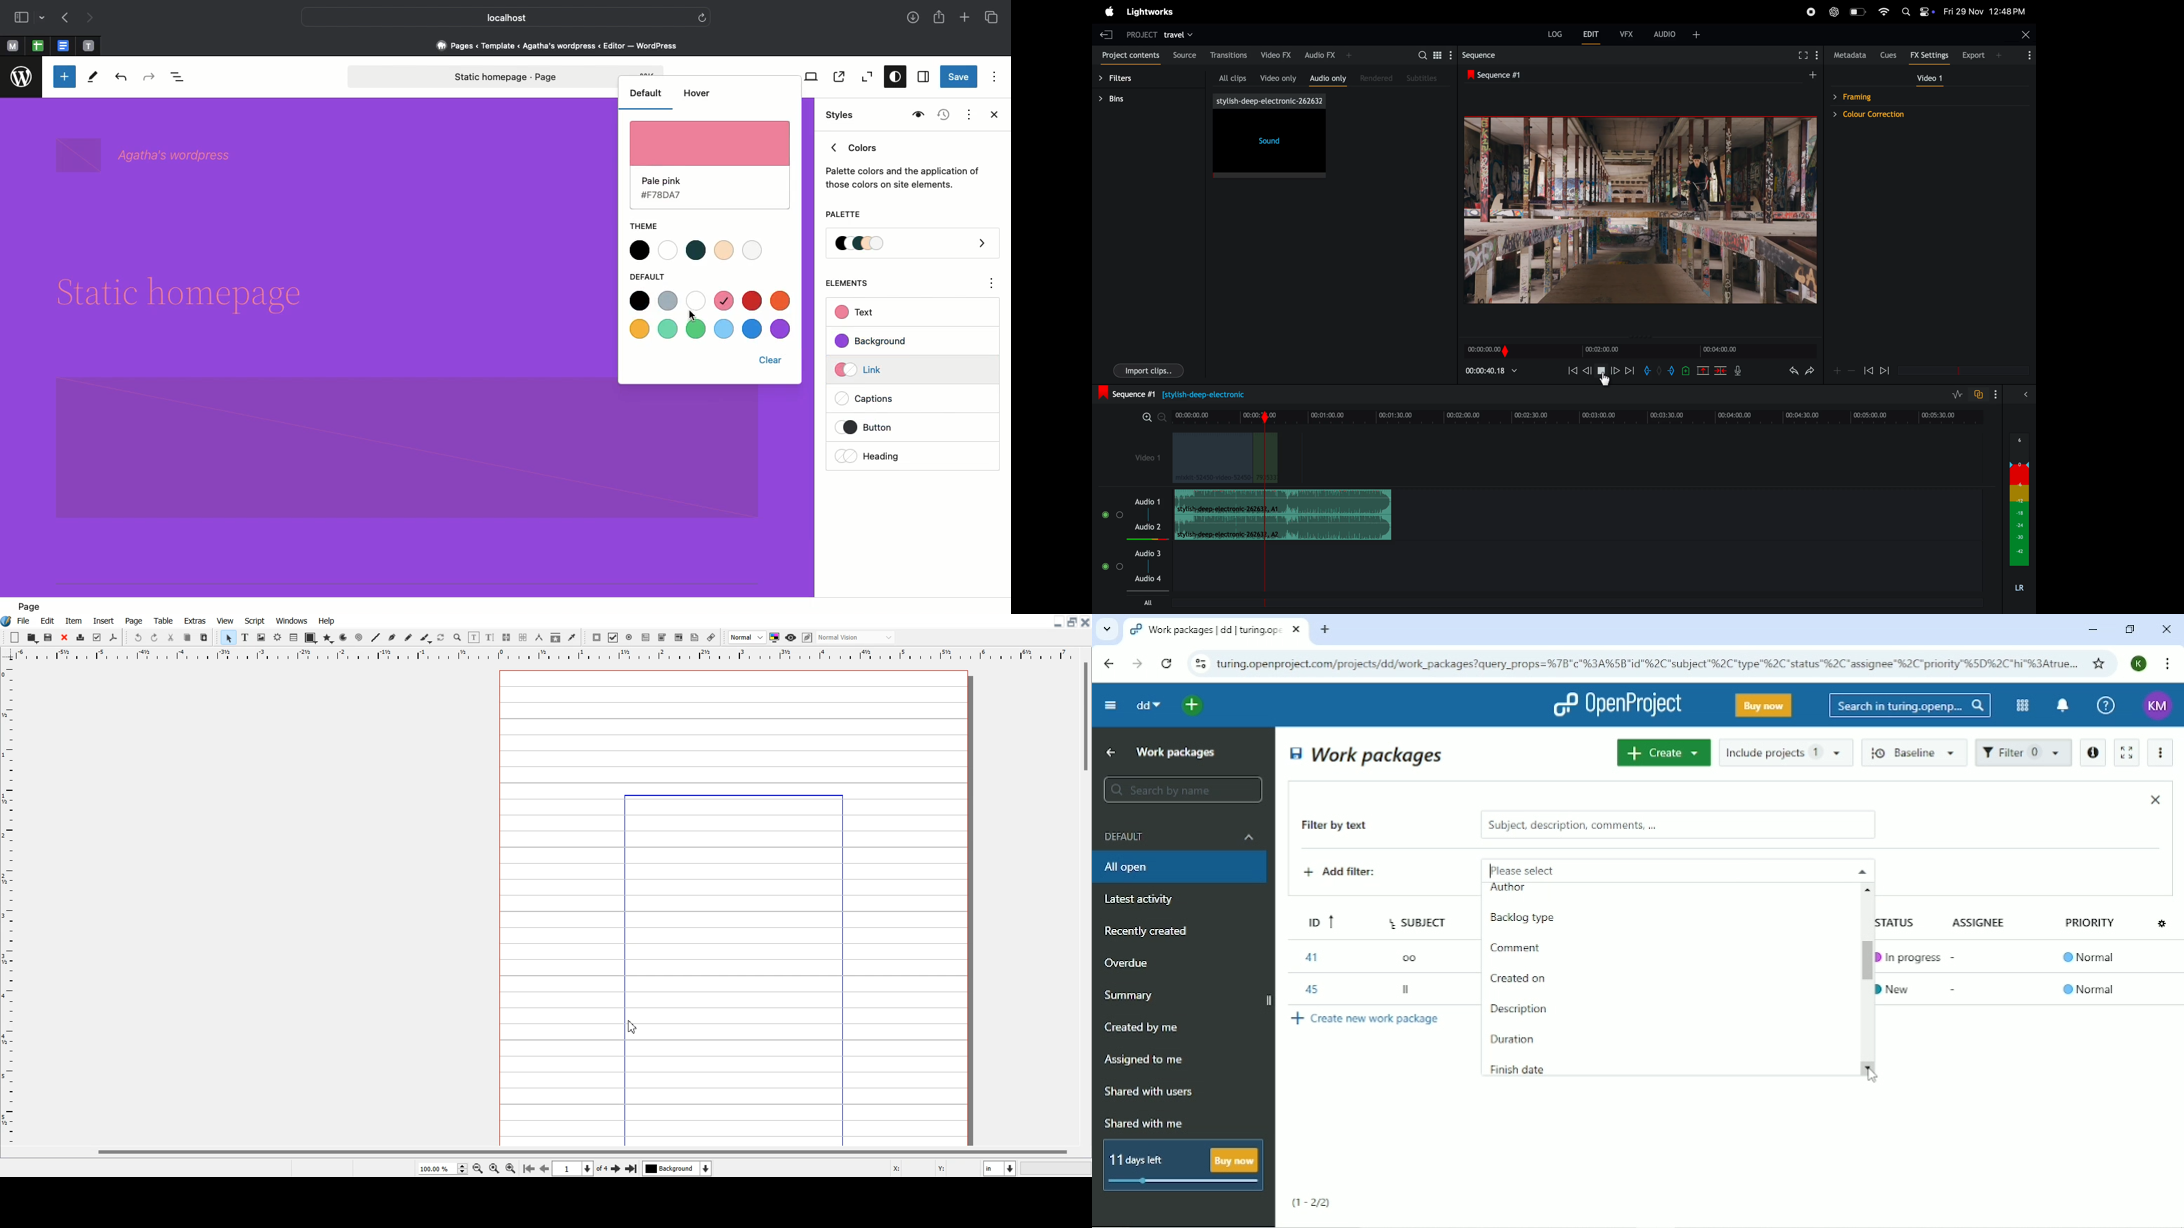 The height and width of the screenshot is (1232, 2184). I want to click on Wordpress name, so click(146, 156).